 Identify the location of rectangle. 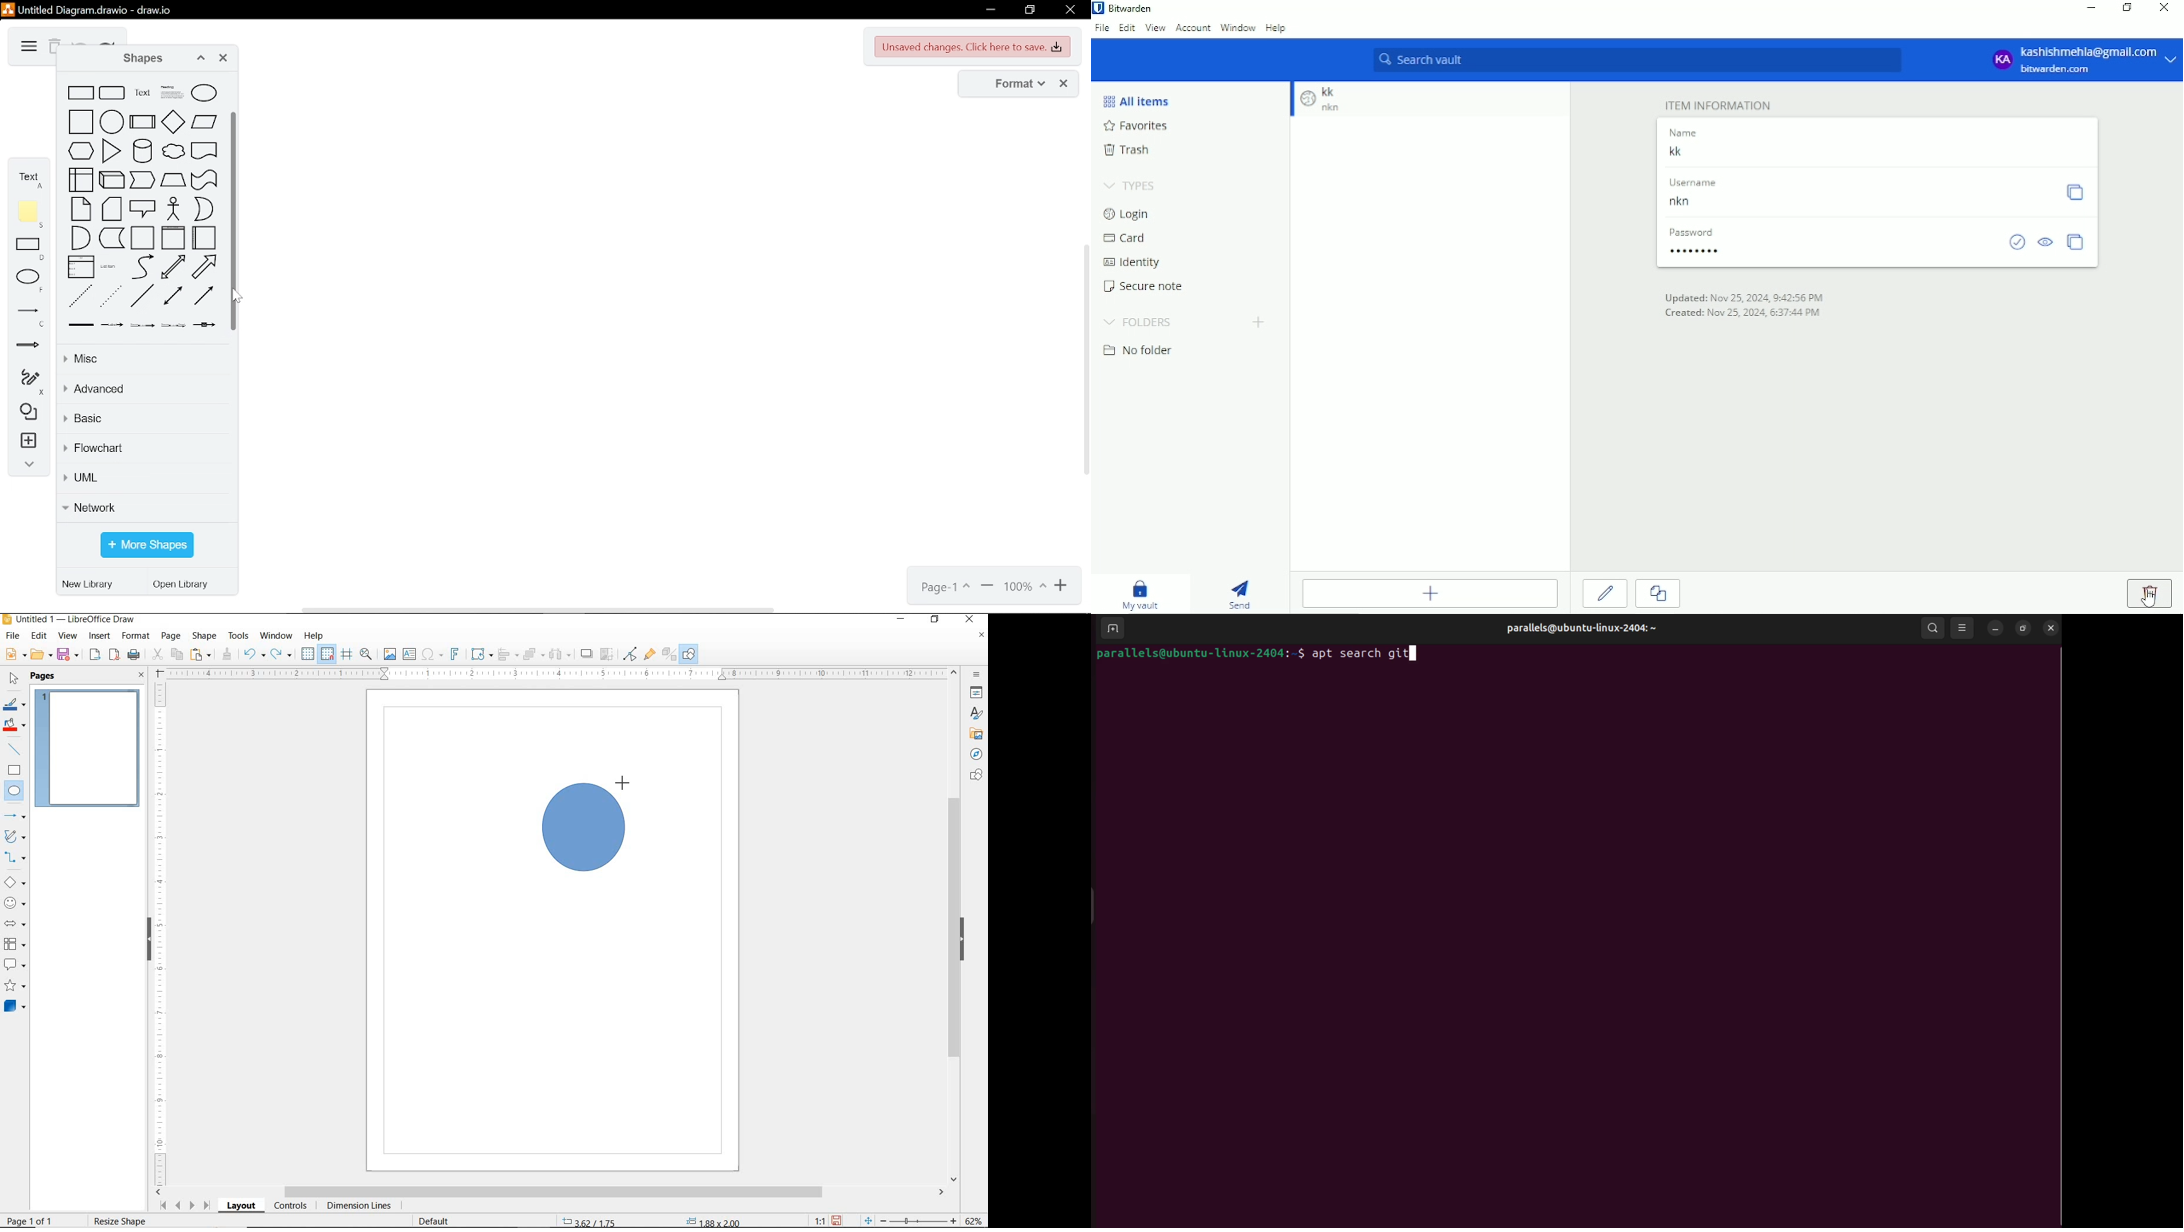
(81, 93).